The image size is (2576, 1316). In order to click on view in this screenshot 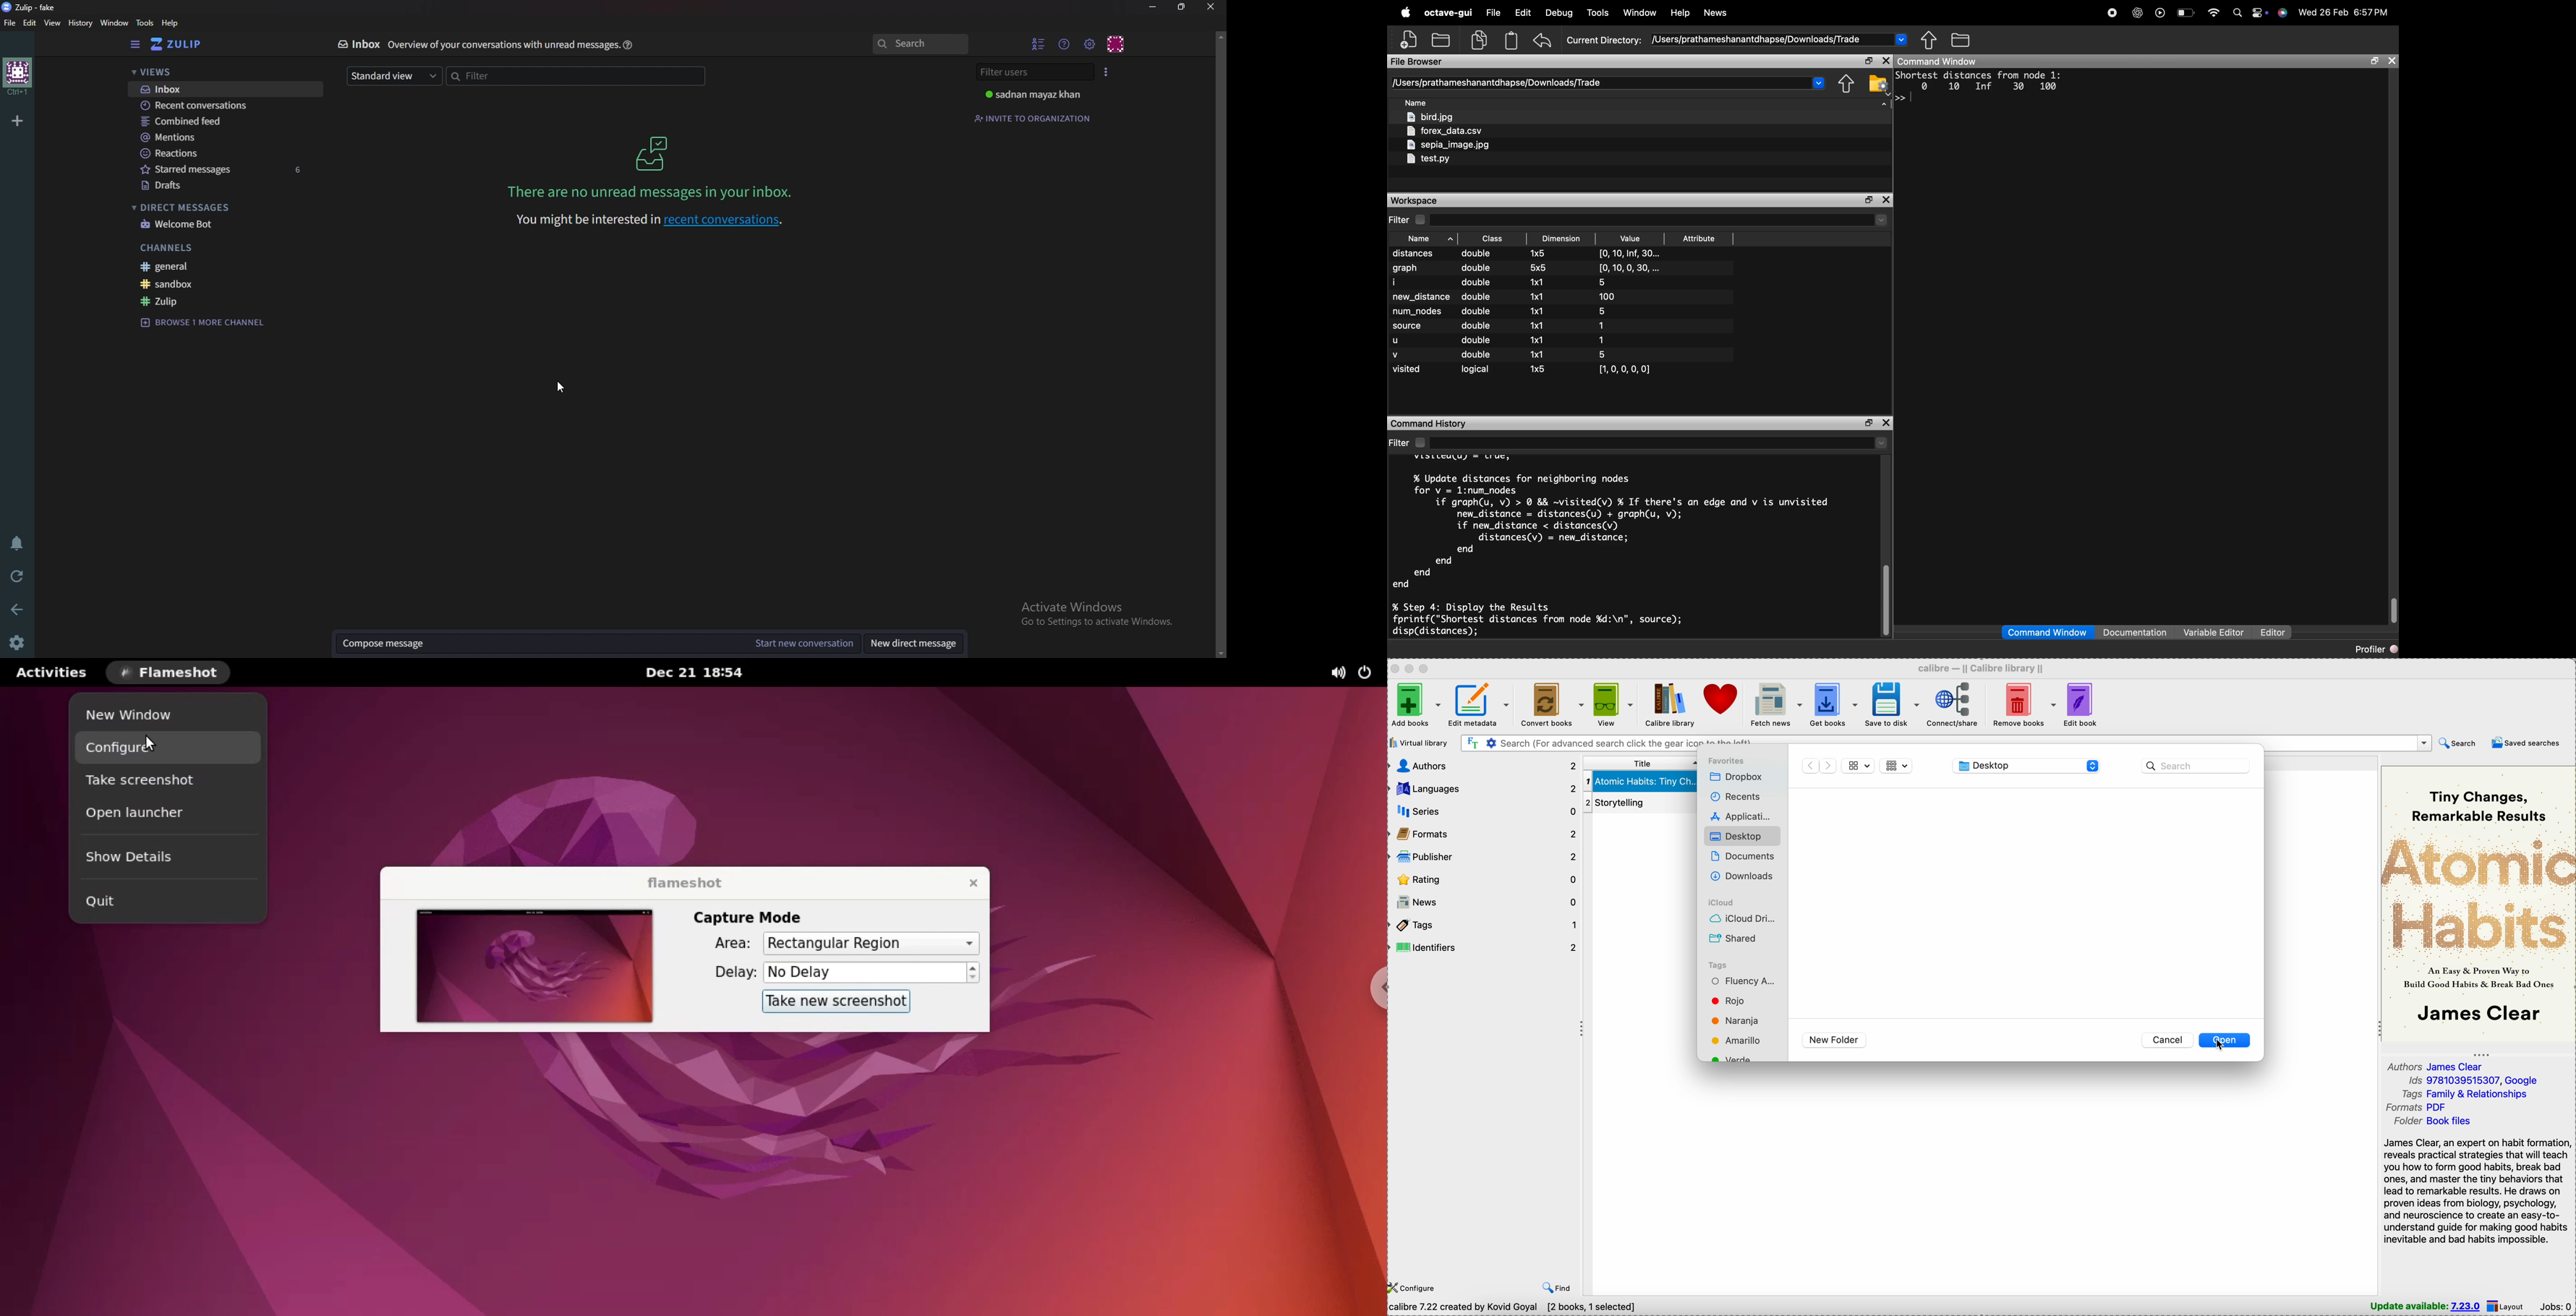, I will do `click(54, 23)`.